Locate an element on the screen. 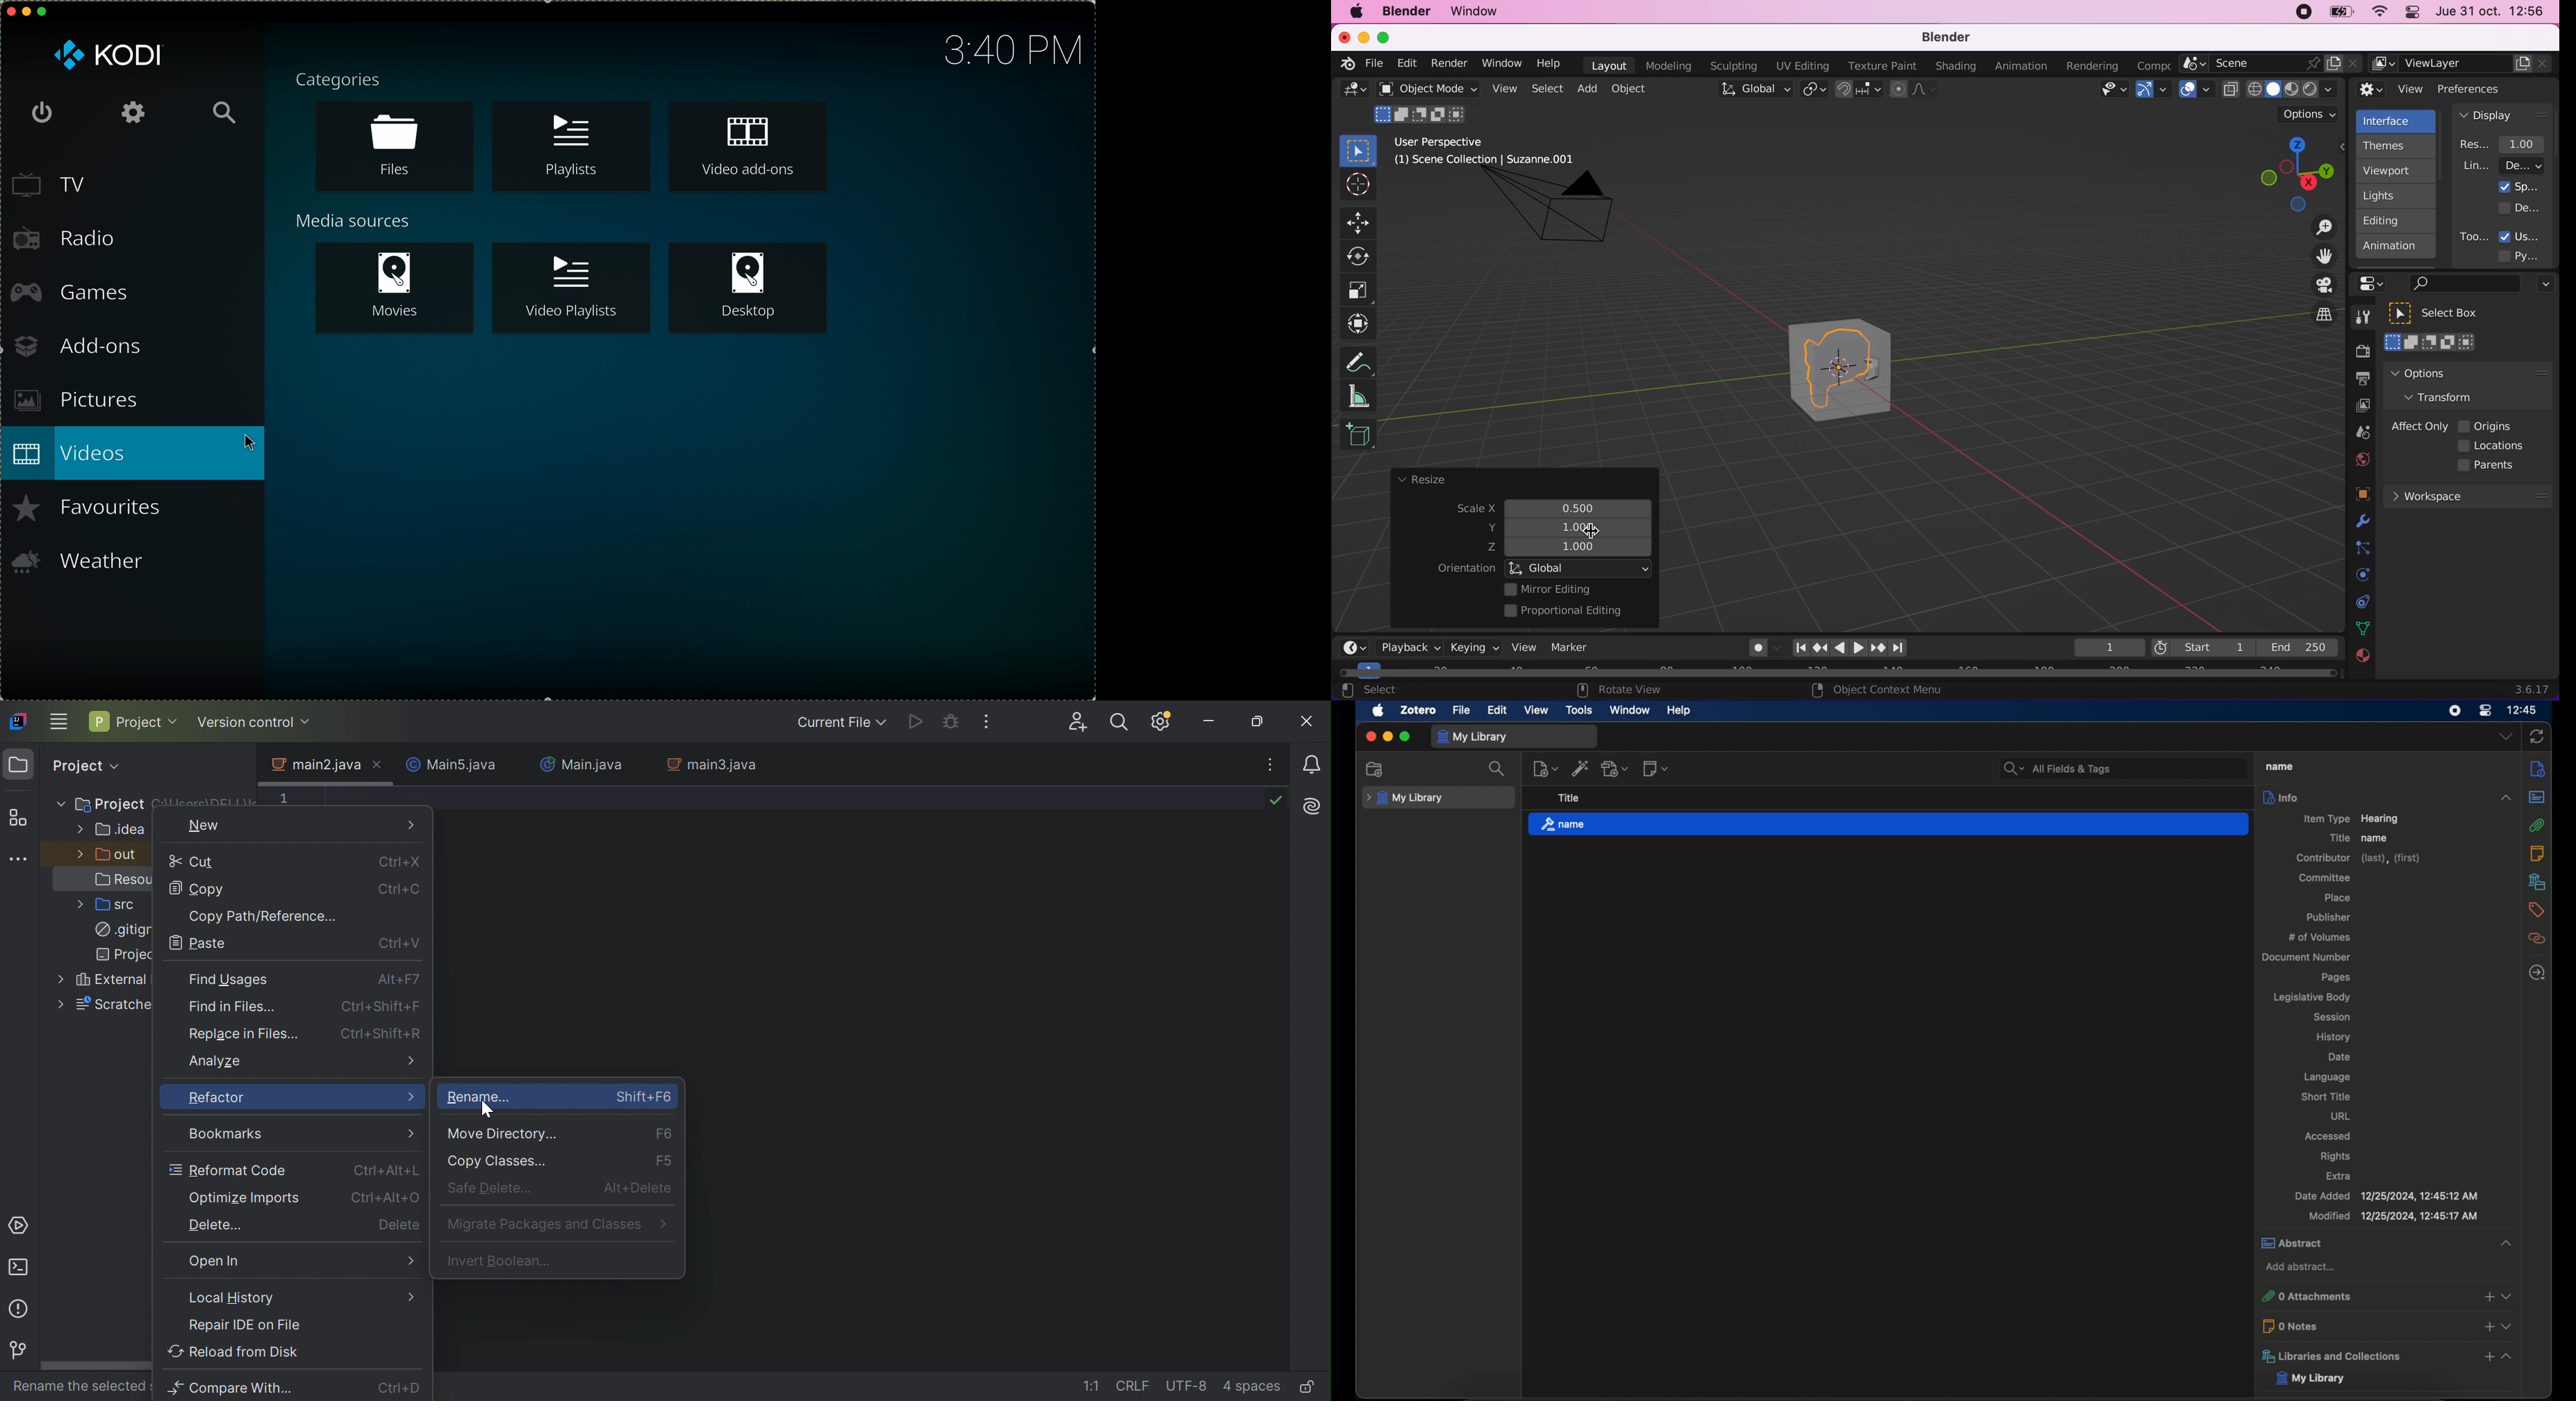  my library is located at coordinates (1472, 737).